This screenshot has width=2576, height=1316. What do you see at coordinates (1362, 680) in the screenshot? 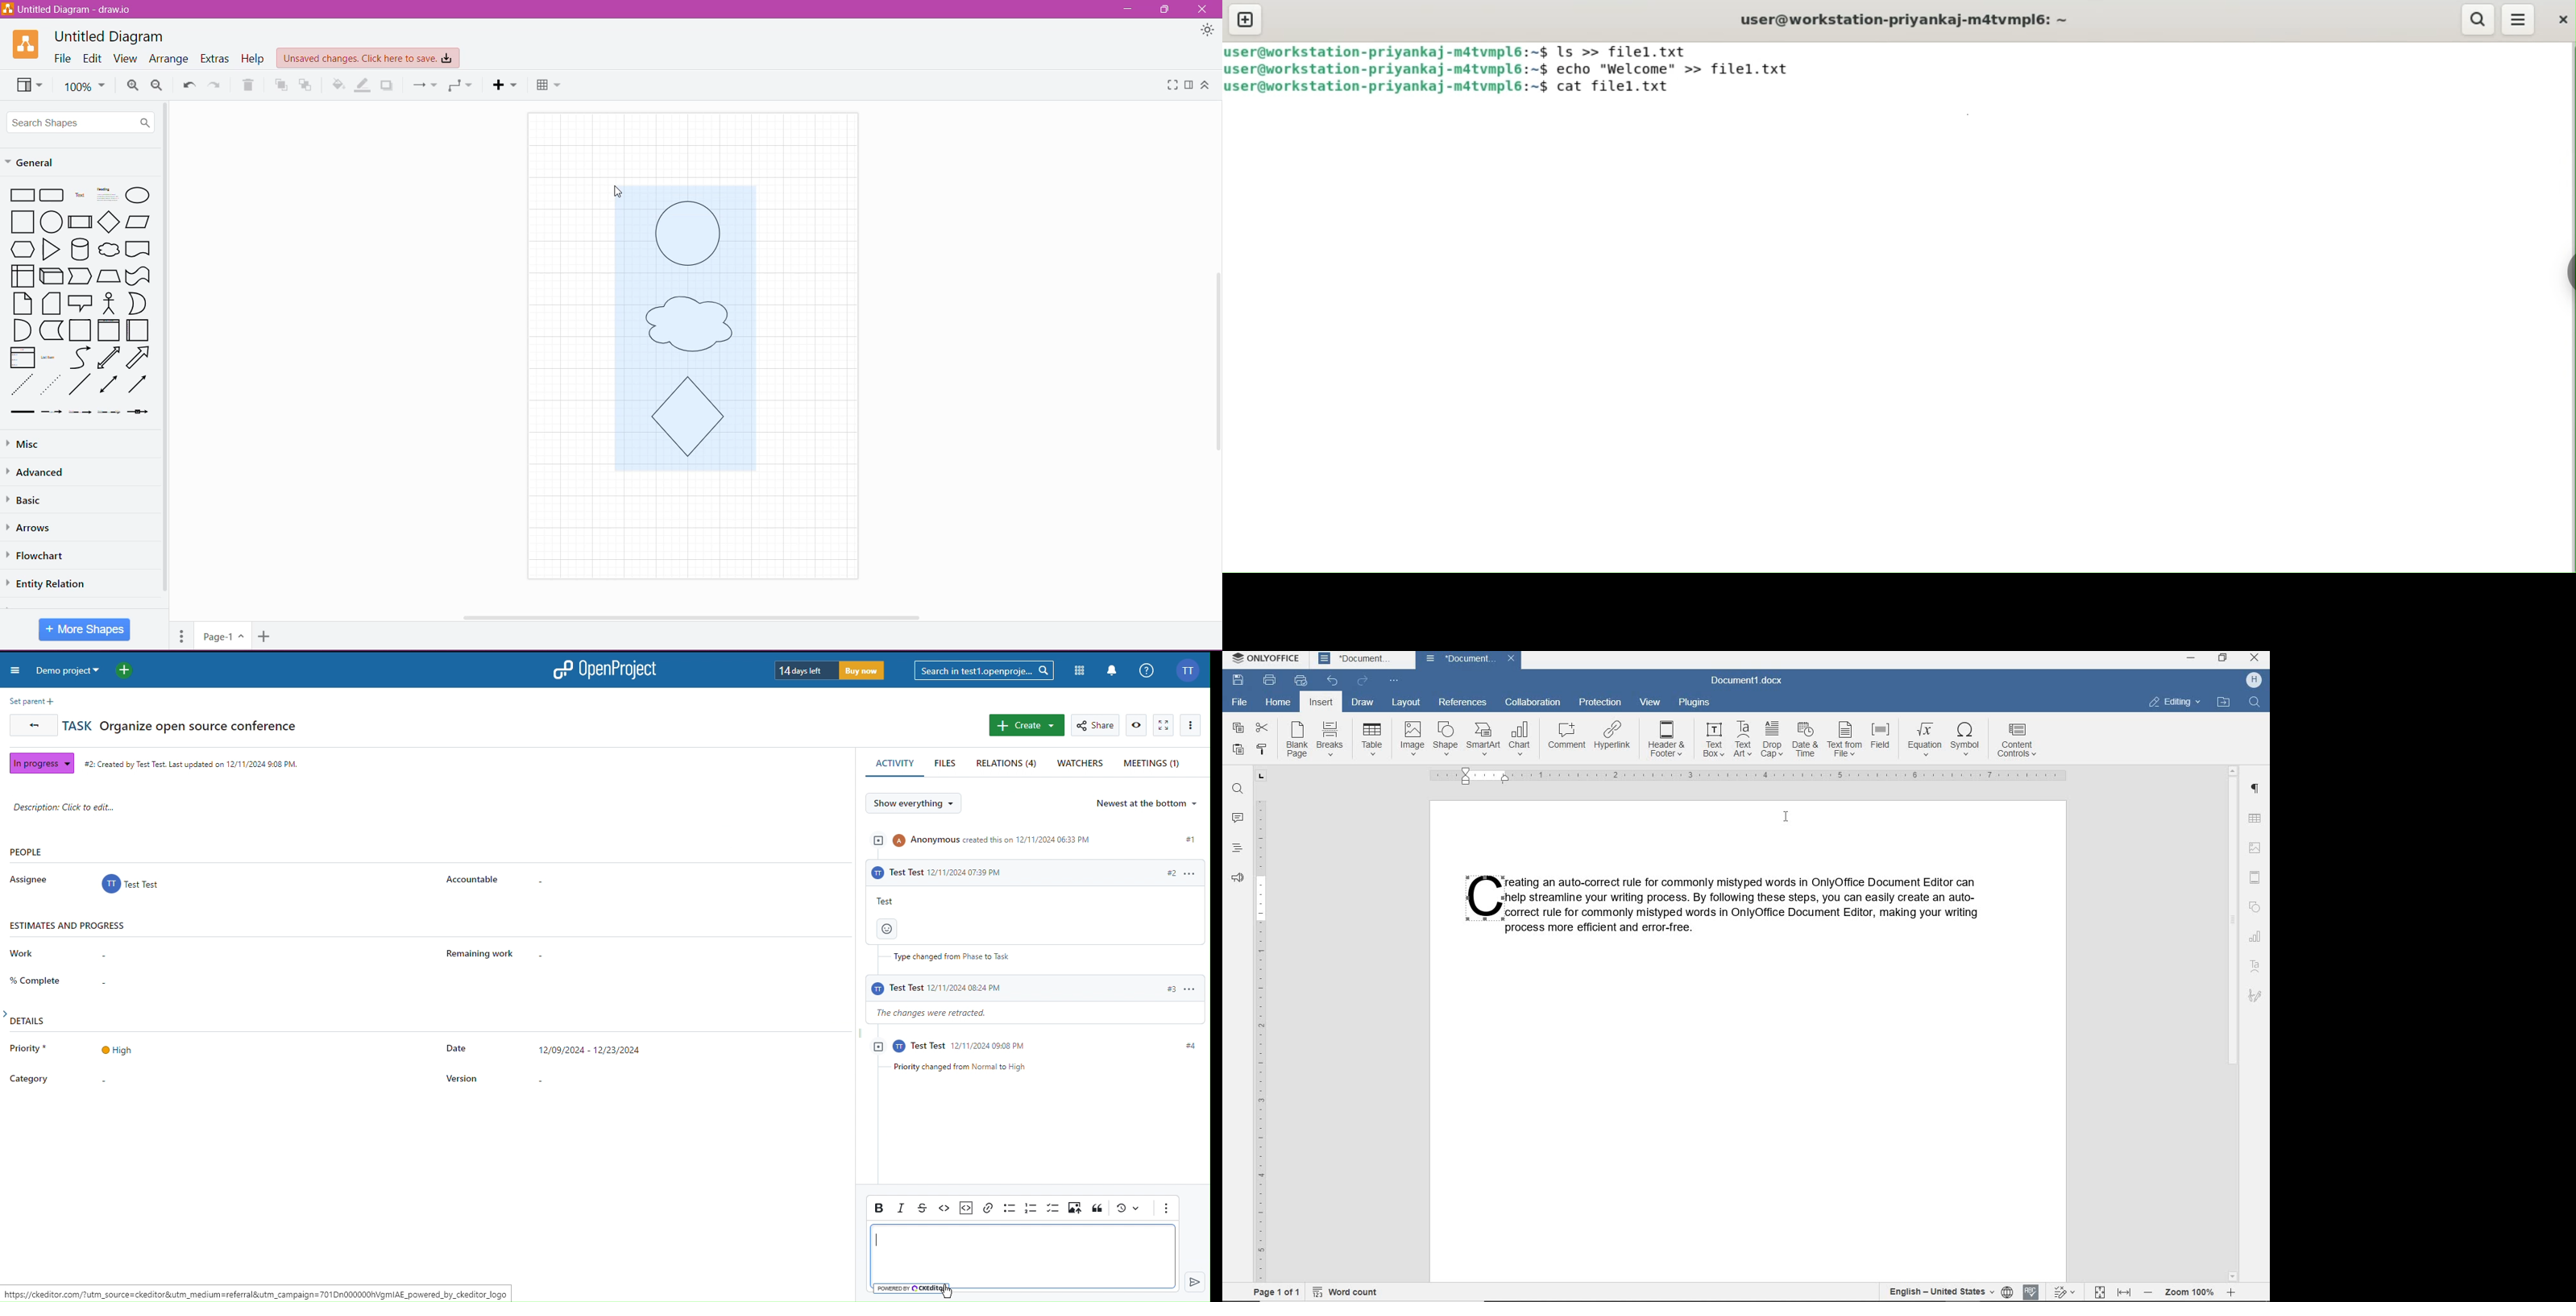
I see `redo` at bounding box center [1362, 680].